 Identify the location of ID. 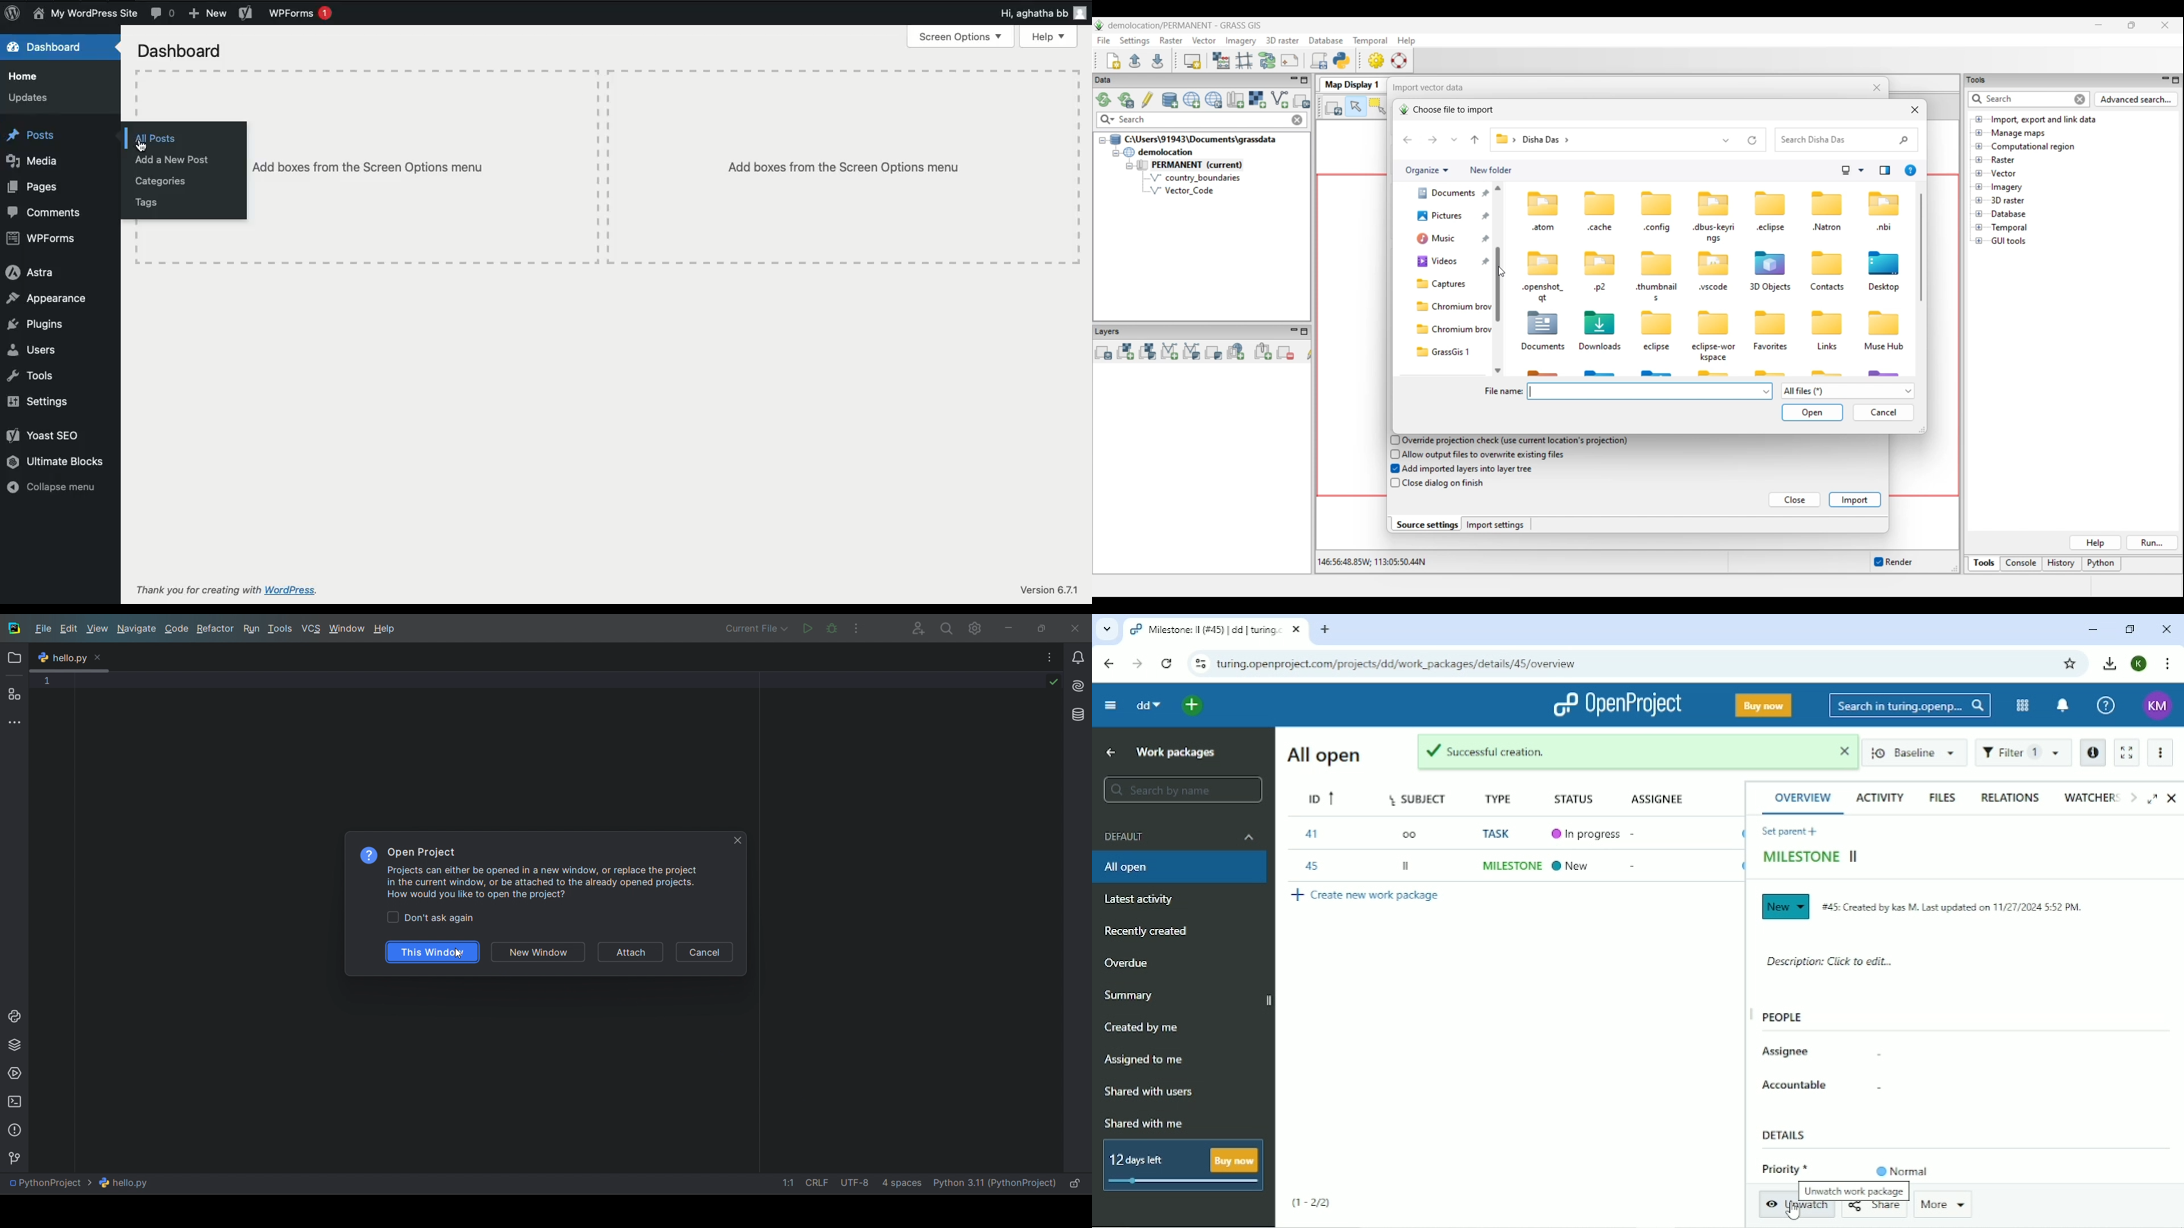
(1323, 798).